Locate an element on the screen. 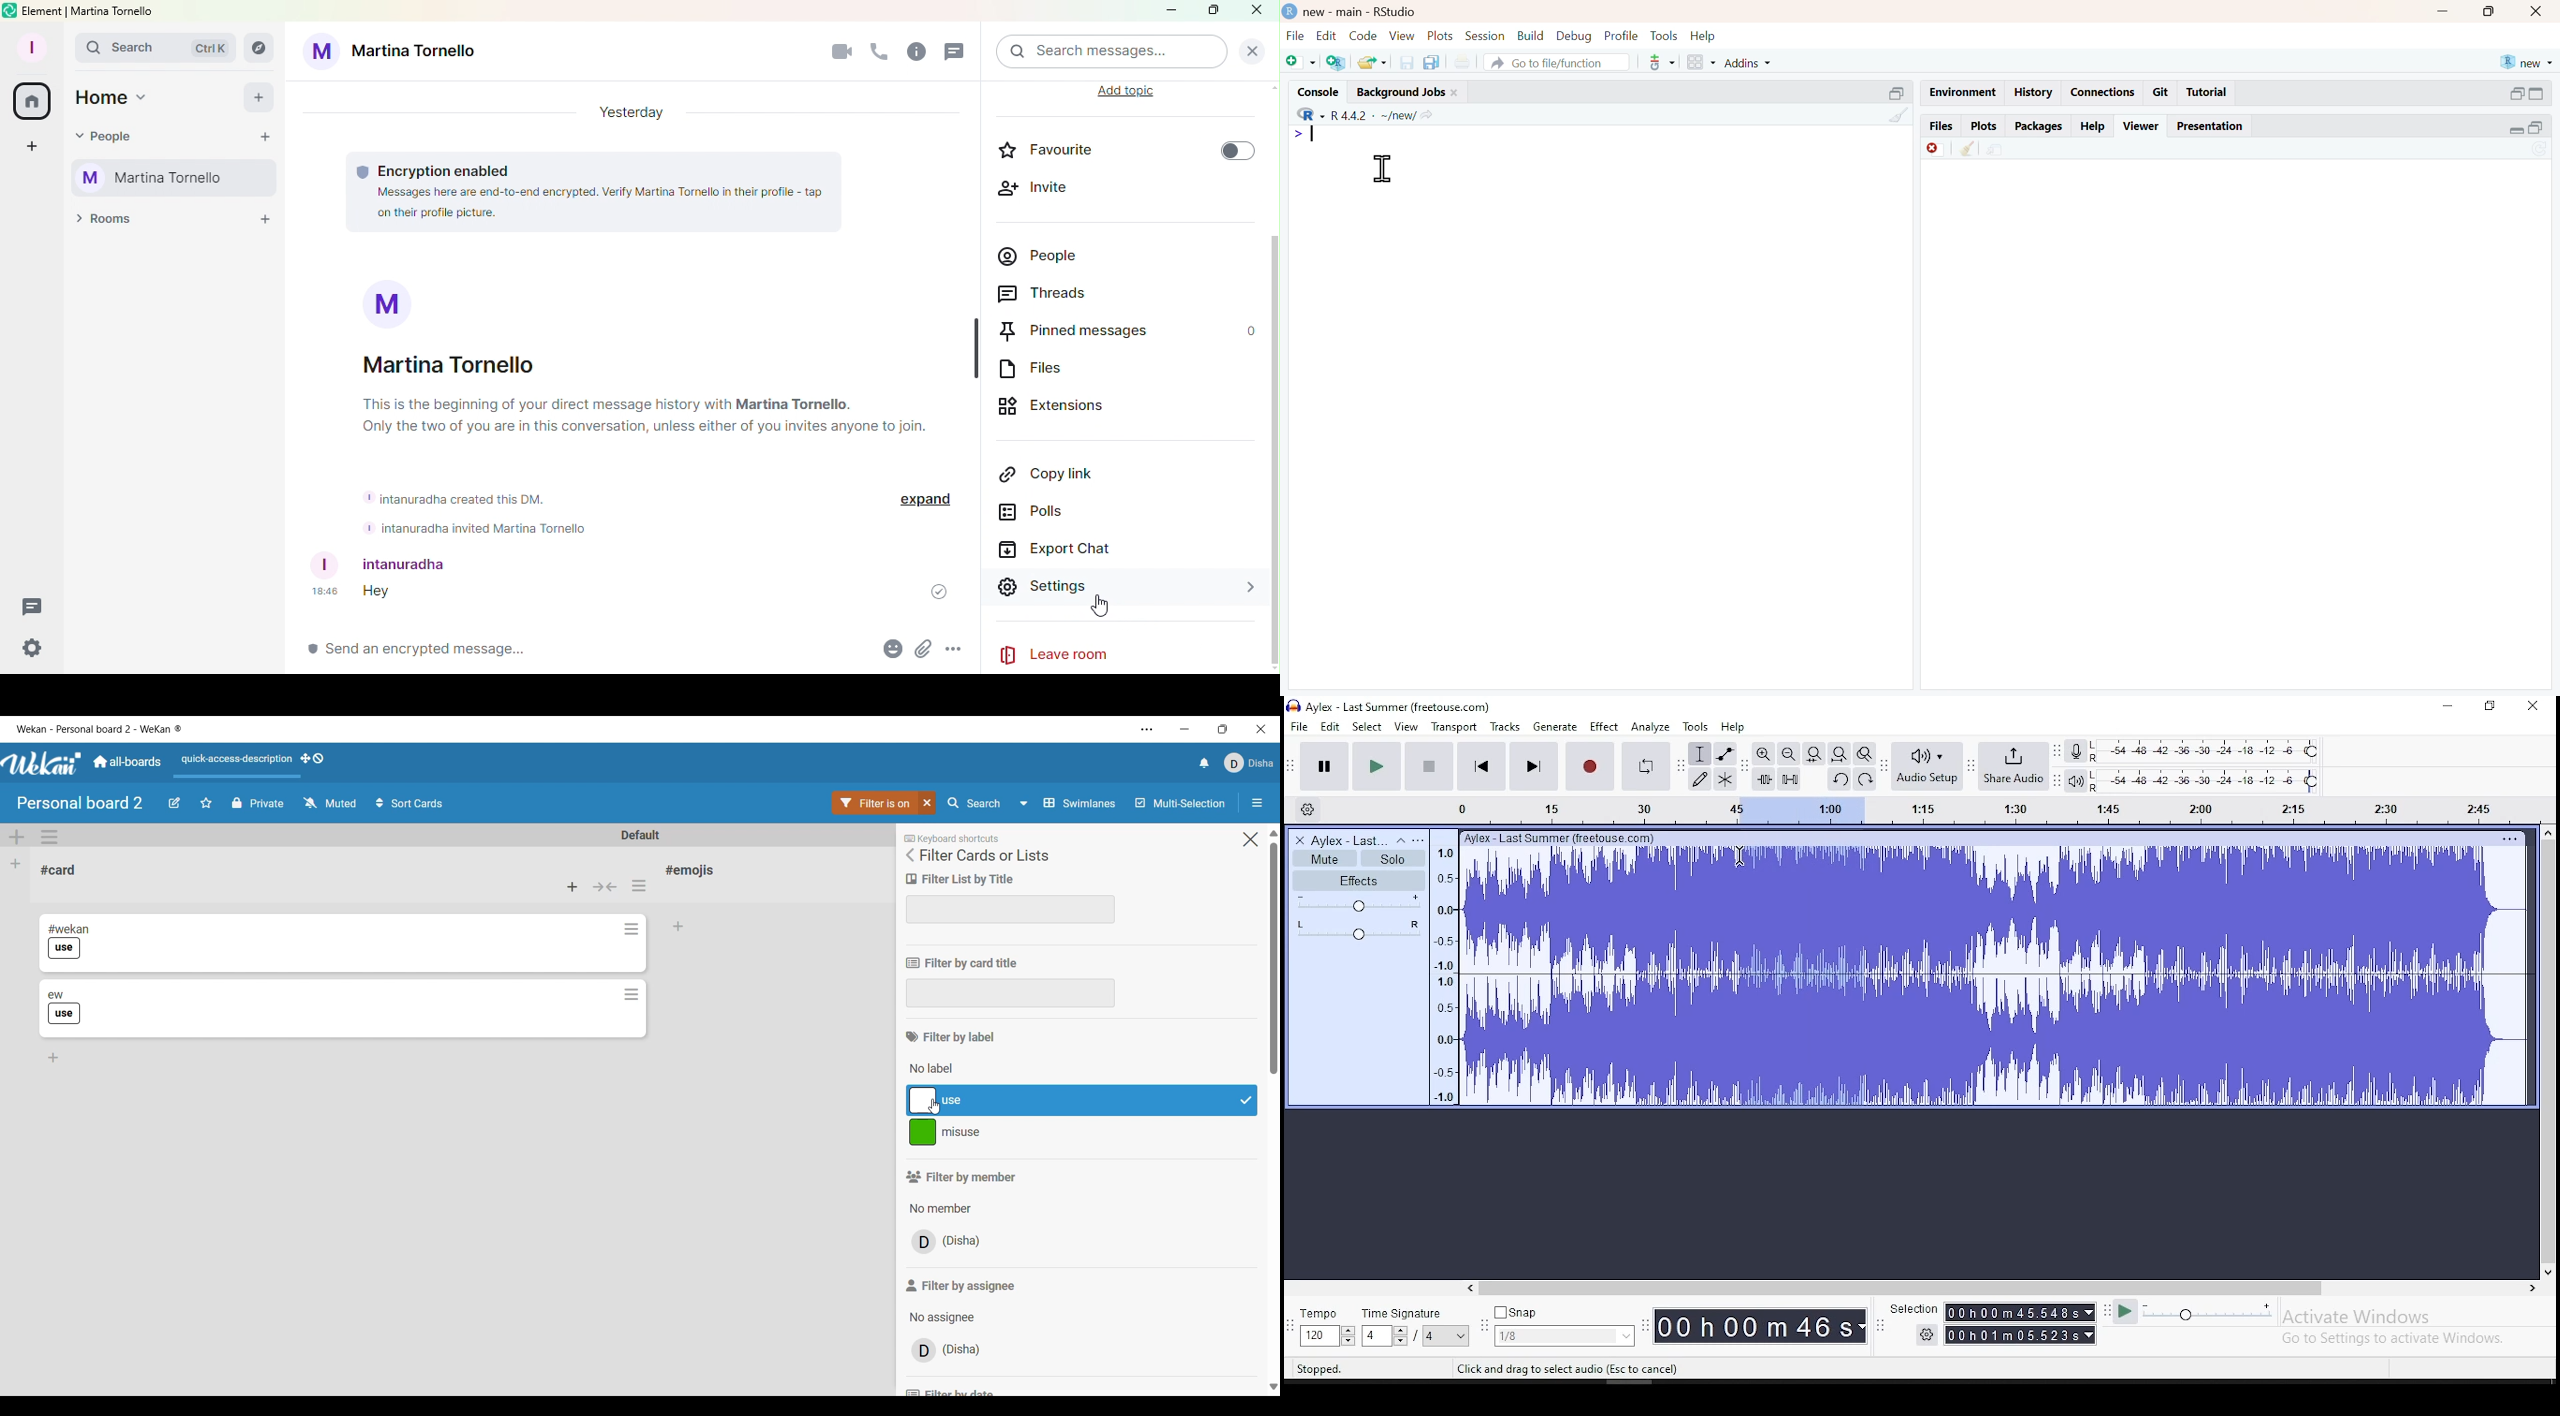 This screenshot has height=1428, width=2576. file is located at coordinates (1300, 726).